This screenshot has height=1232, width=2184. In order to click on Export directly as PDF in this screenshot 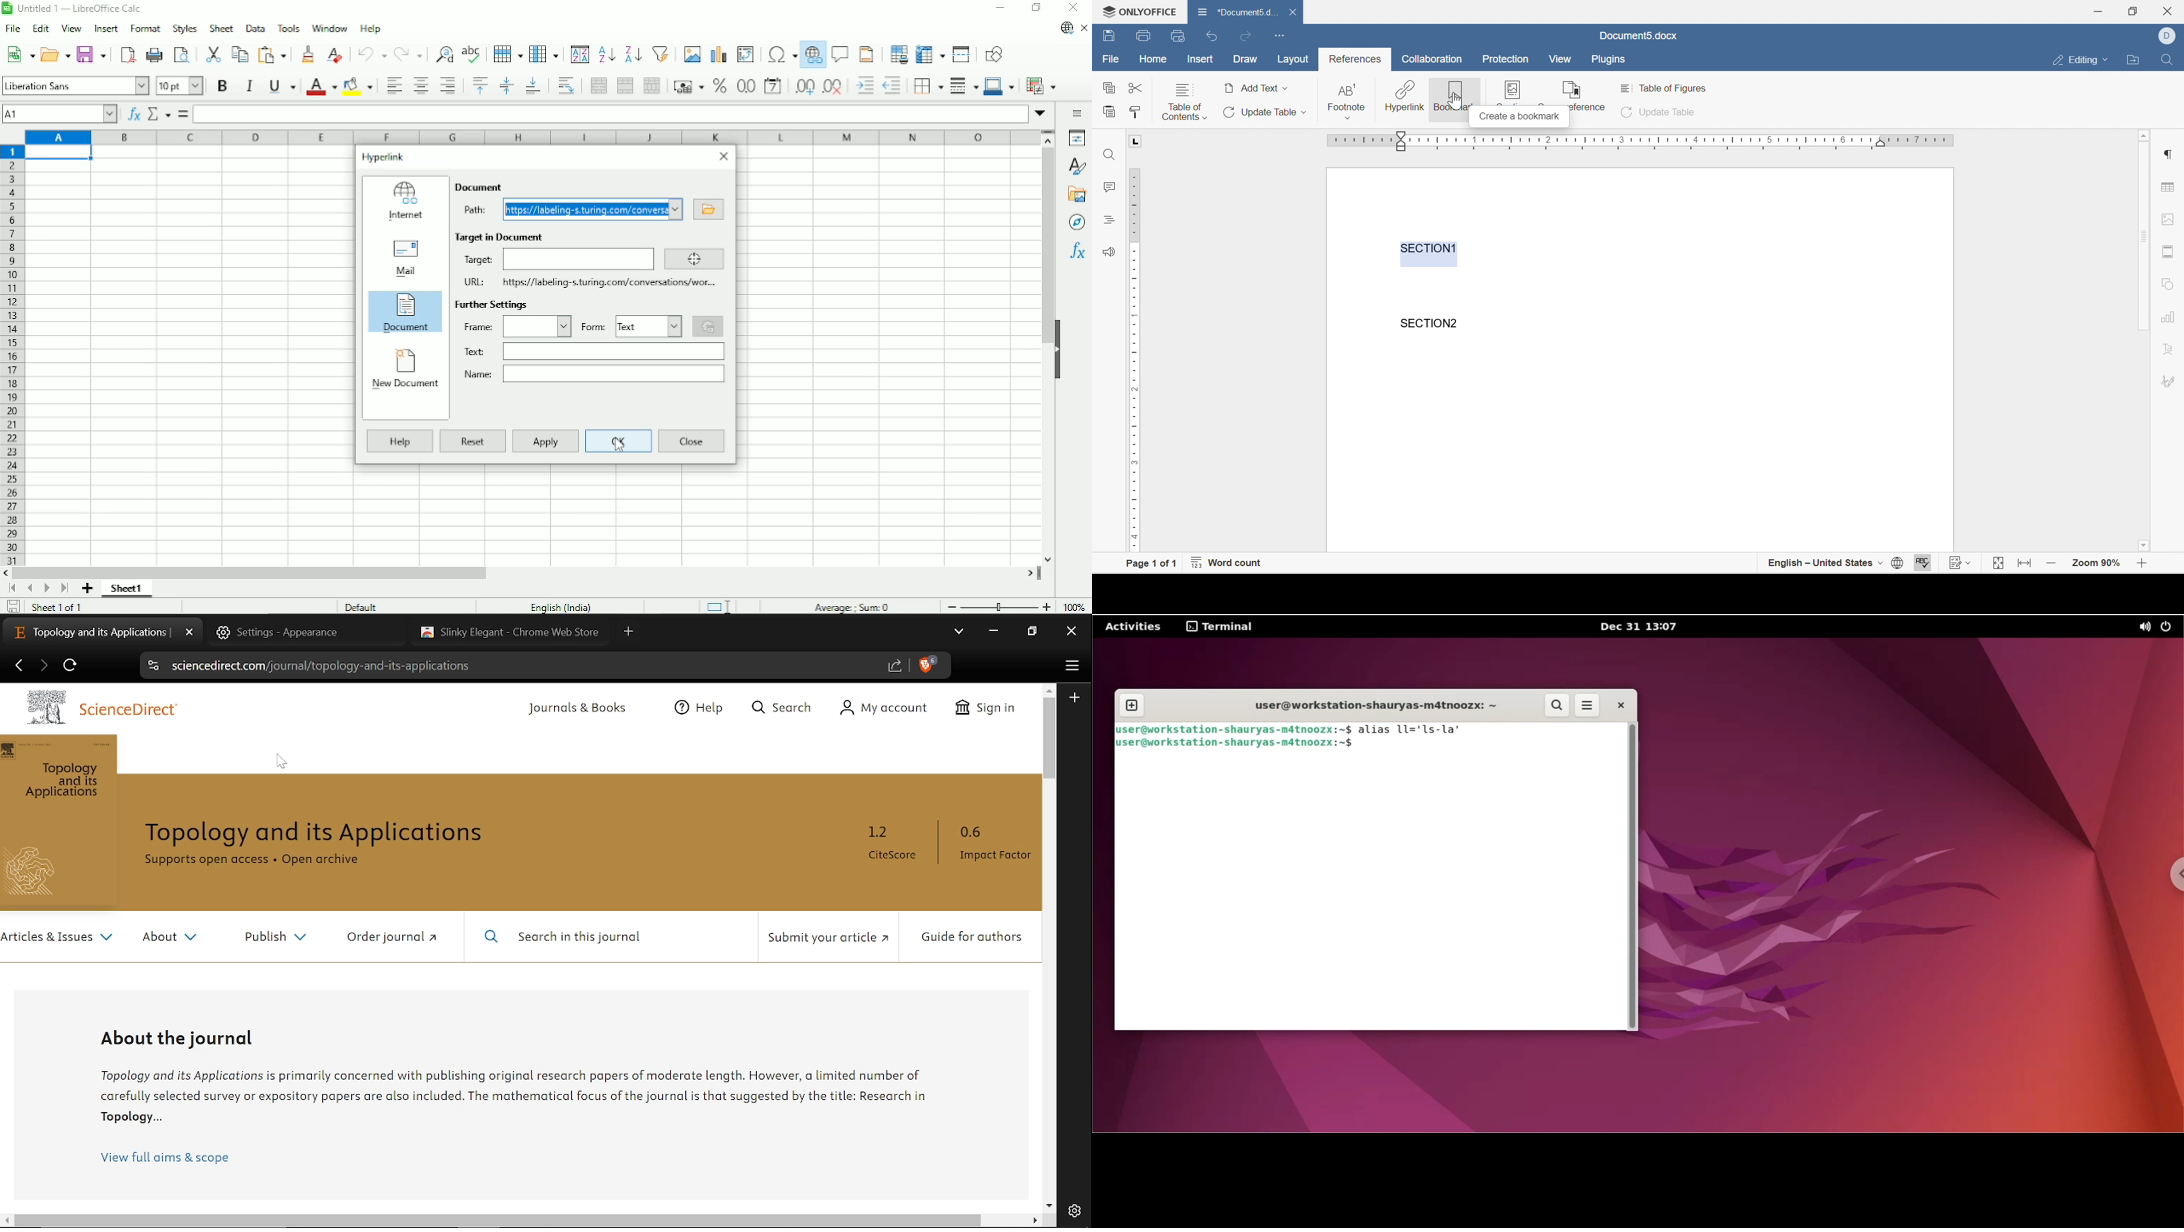, I will do `click(126, 53)`.